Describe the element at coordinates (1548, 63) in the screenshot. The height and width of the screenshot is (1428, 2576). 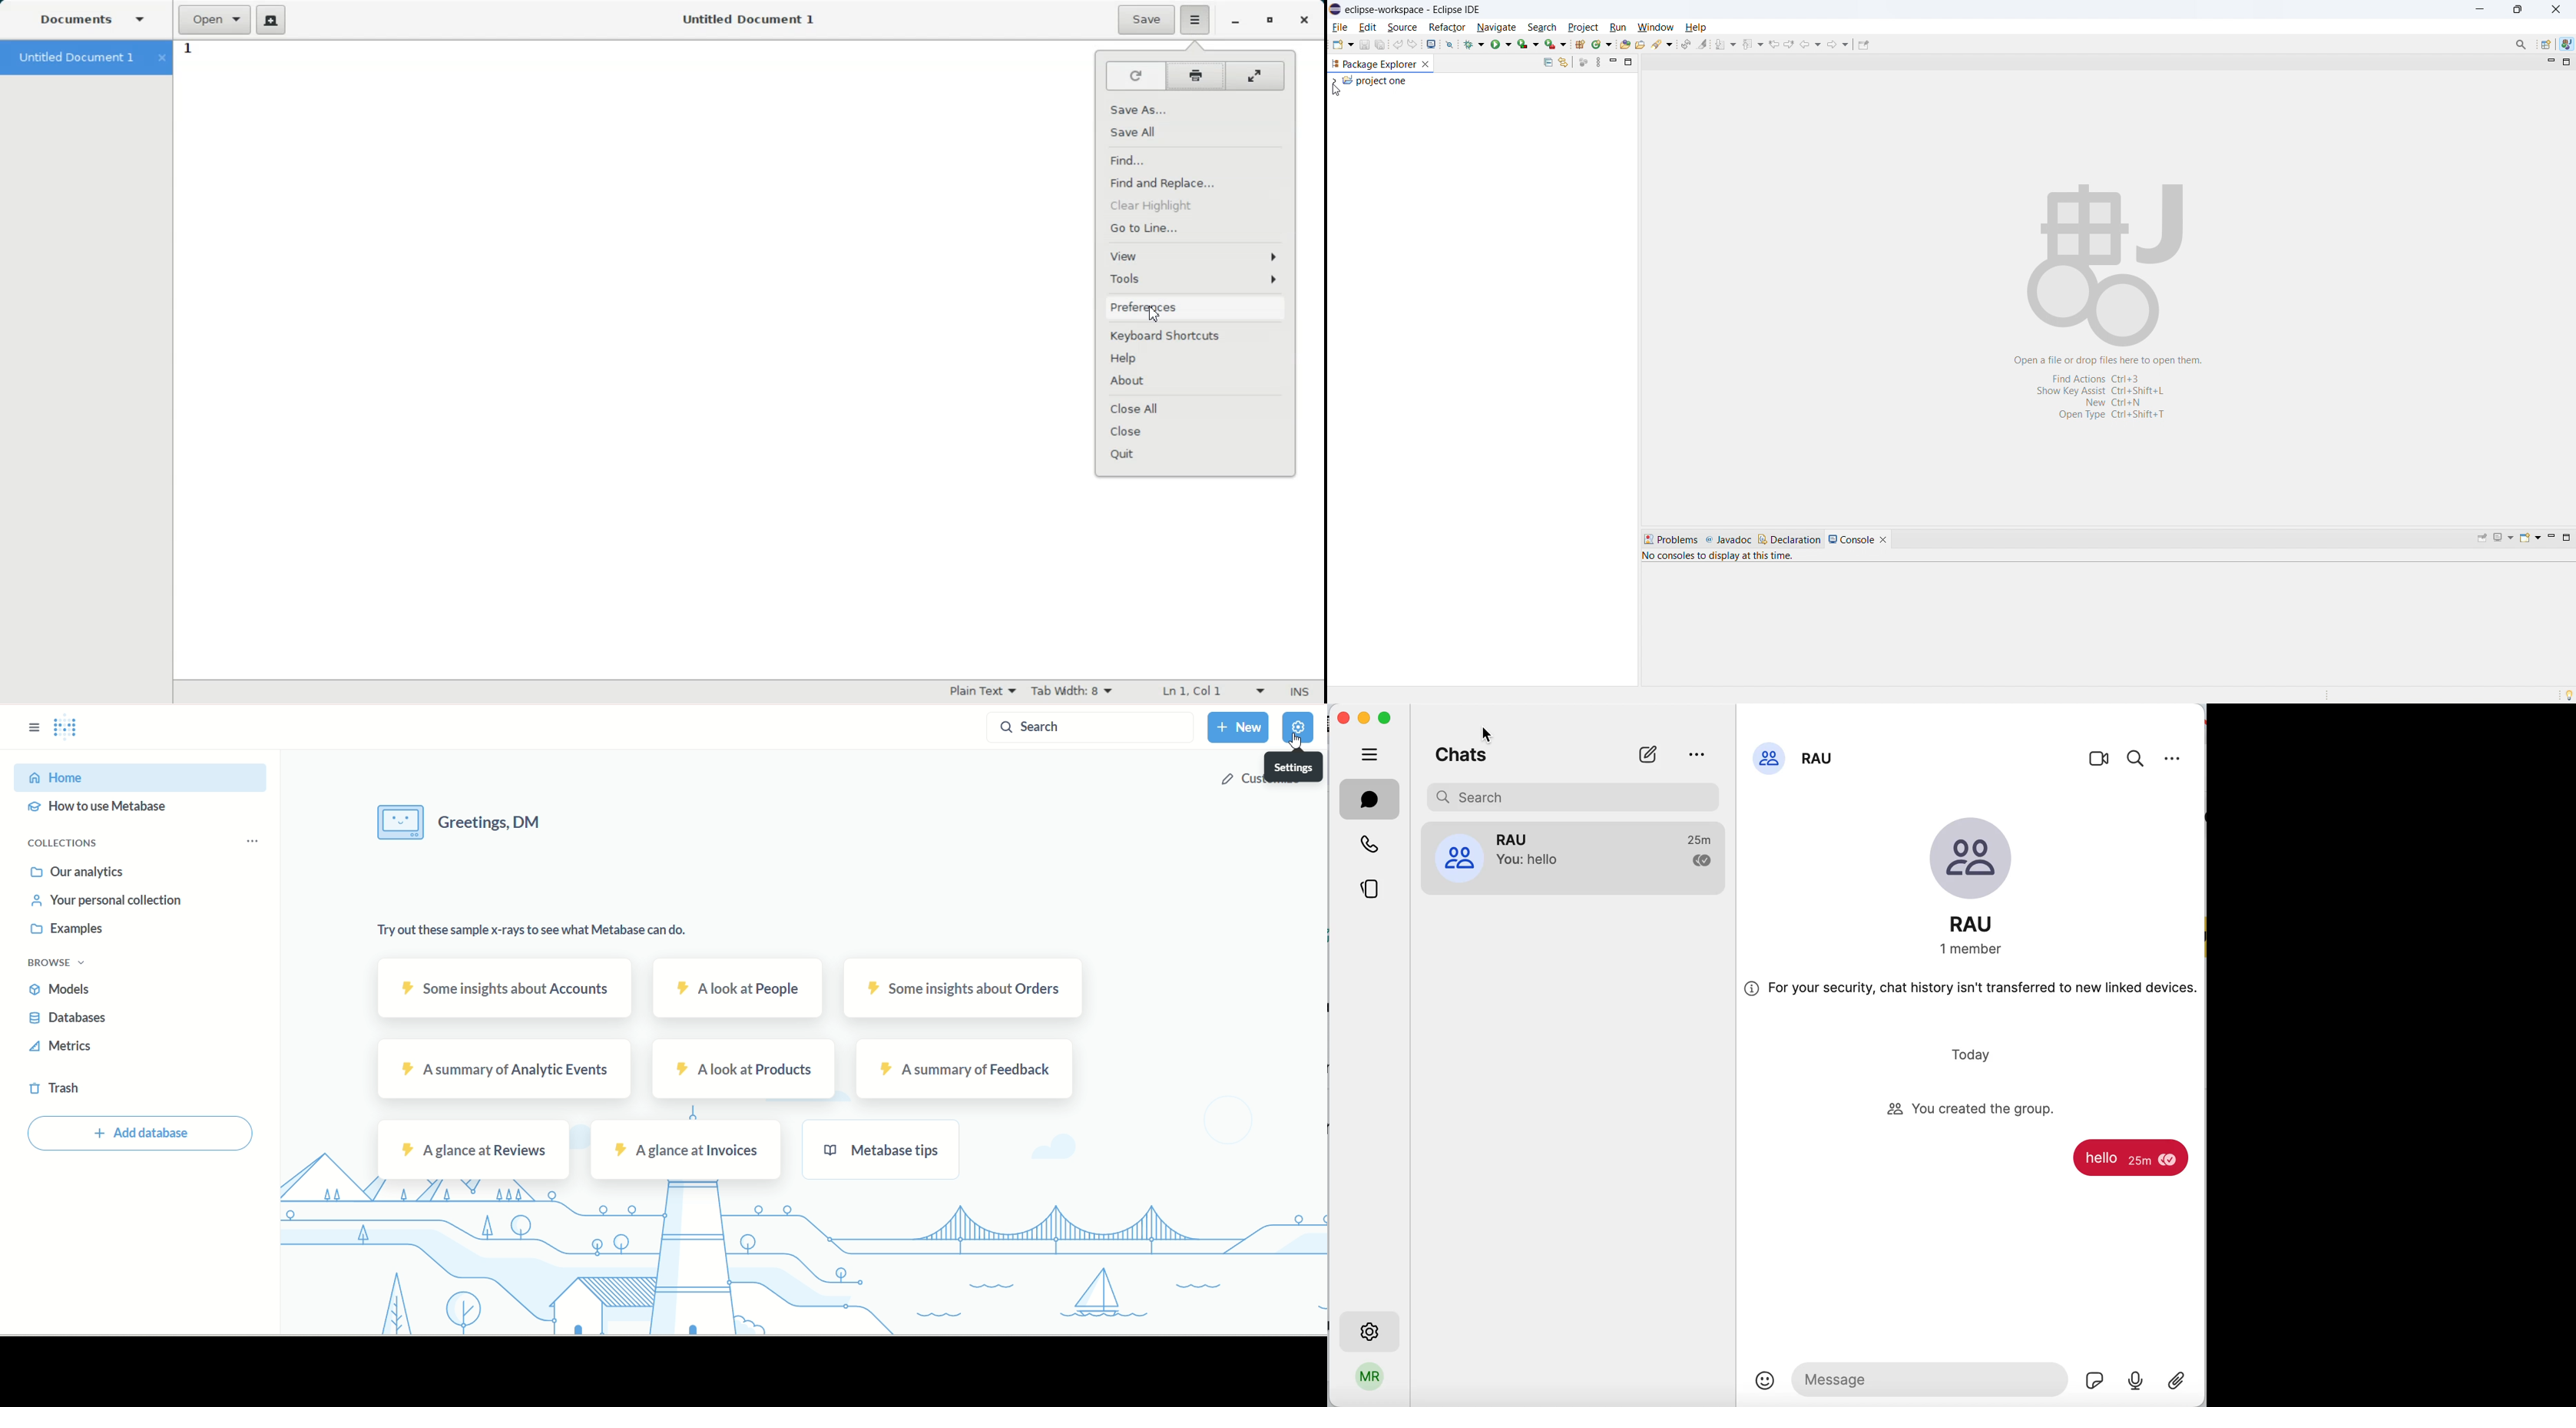
I see `collapse all` at that location.